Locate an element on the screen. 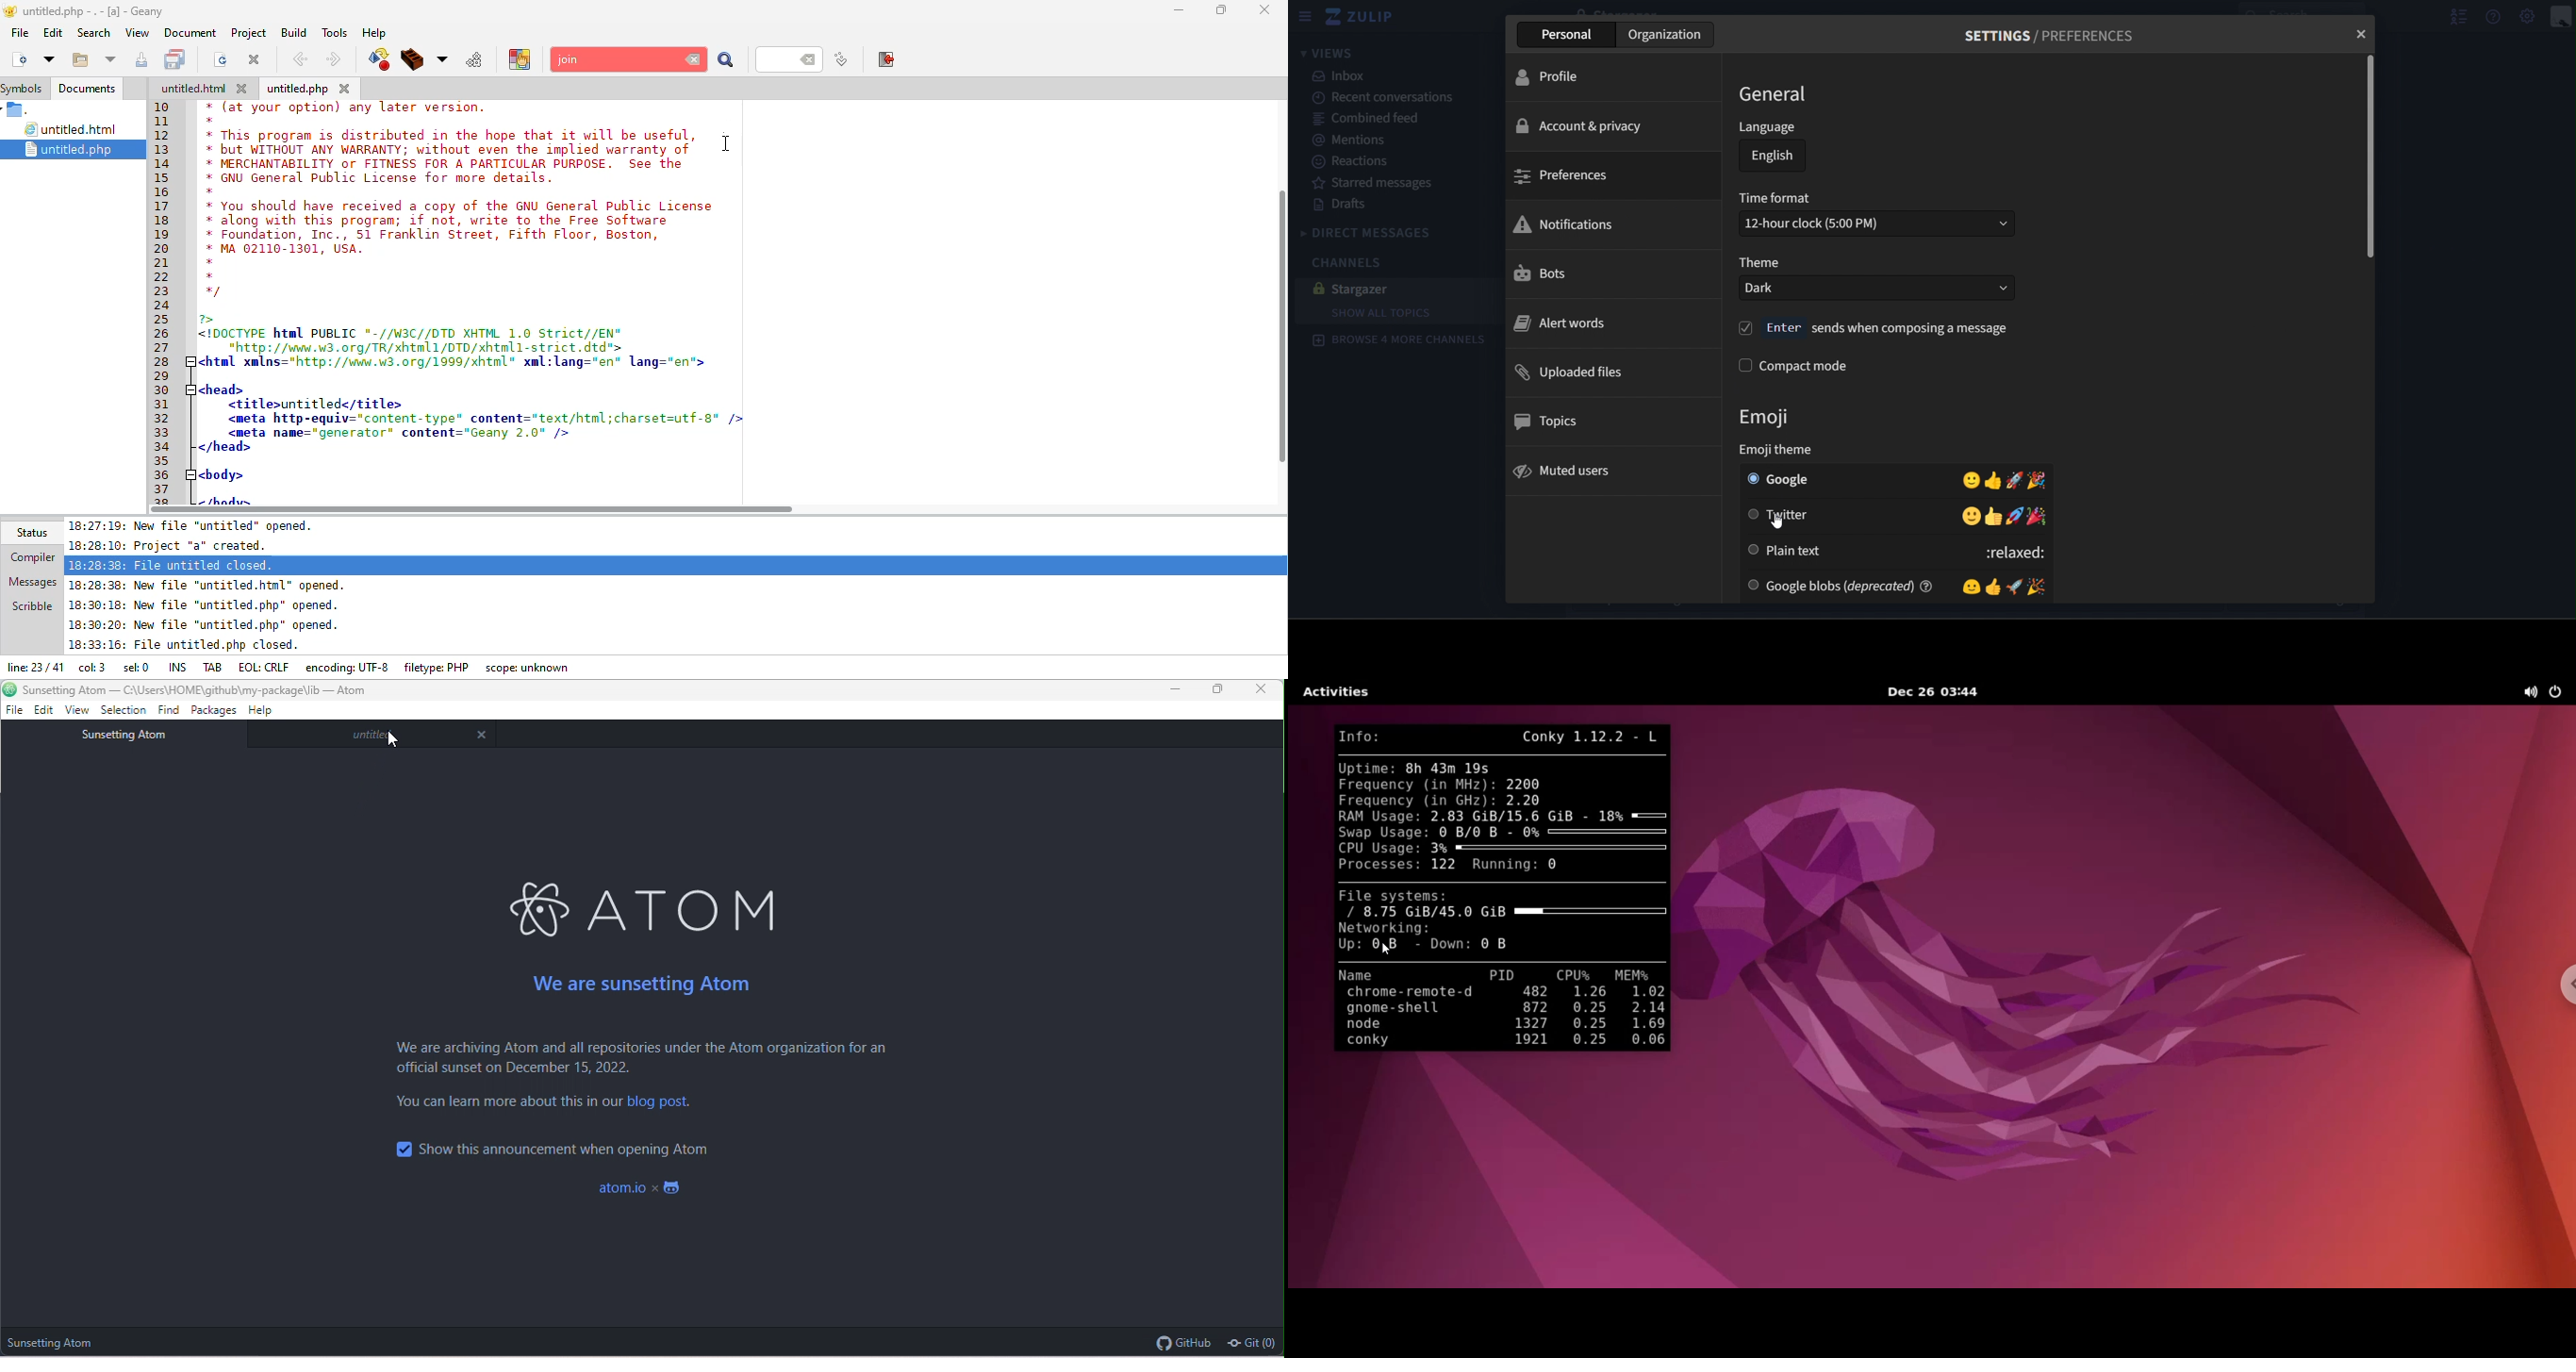 The image size is (2576, 1372). new is located at coordinates (18, 58).